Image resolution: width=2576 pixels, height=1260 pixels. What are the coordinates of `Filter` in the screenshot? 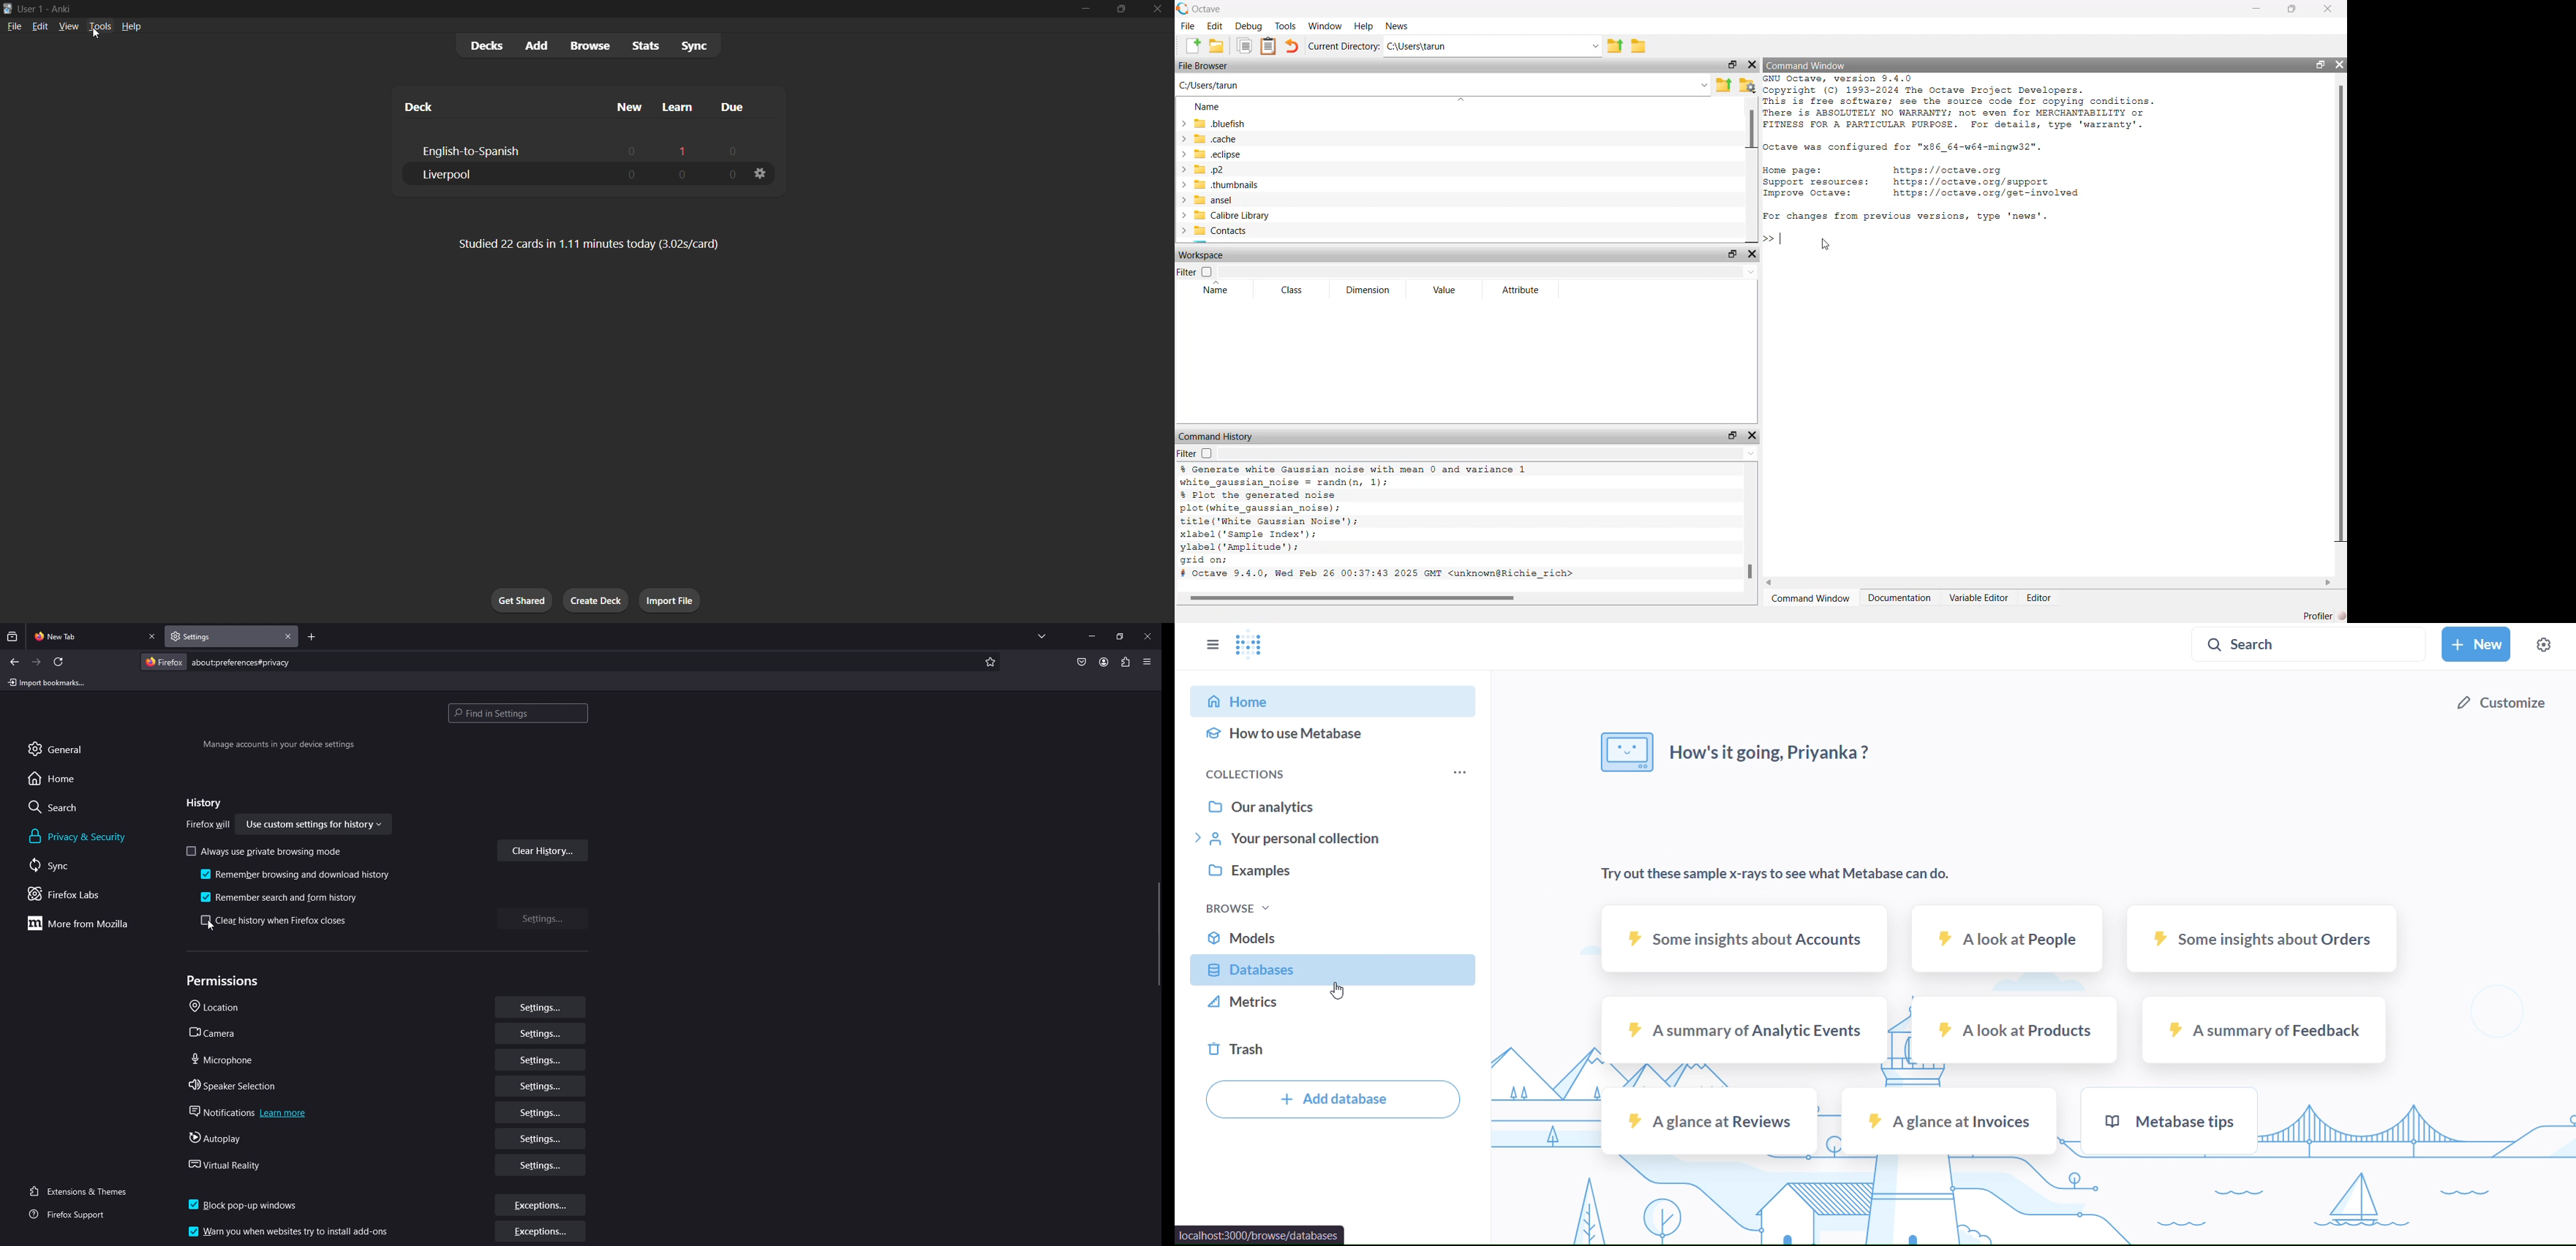 It's located at (1186, 273).